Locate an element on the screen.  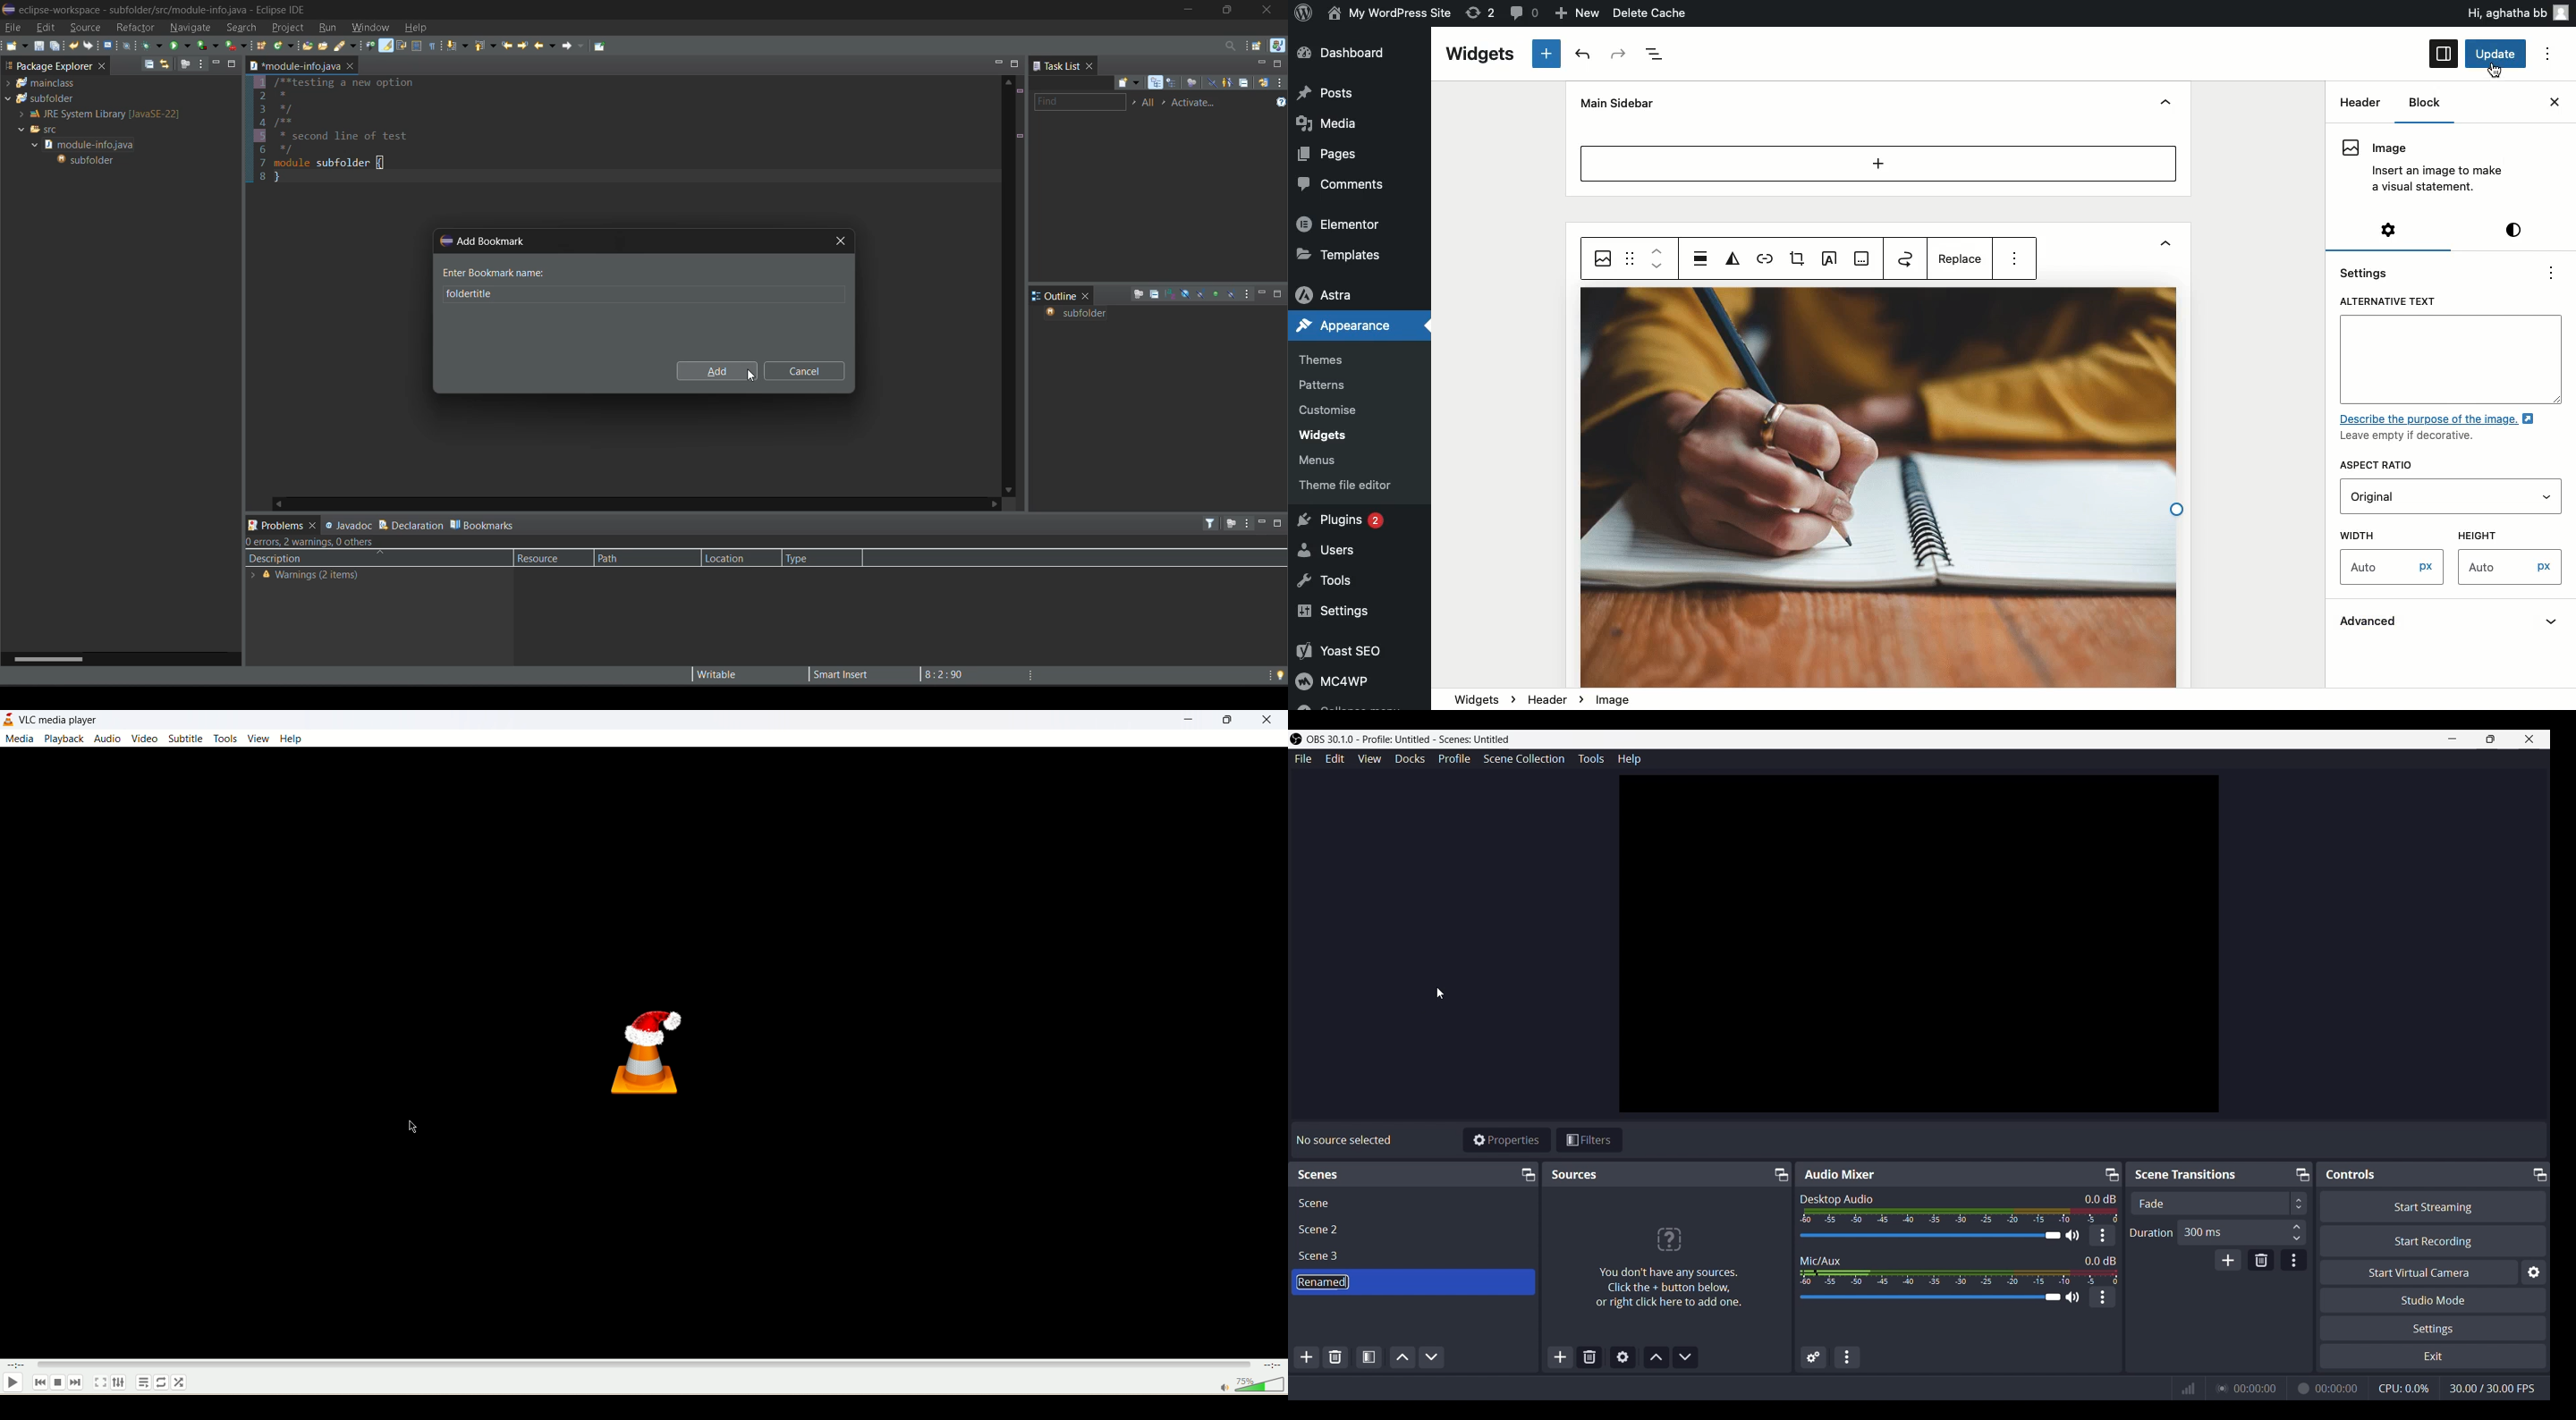
previous is located at coordinates (40, 1384).